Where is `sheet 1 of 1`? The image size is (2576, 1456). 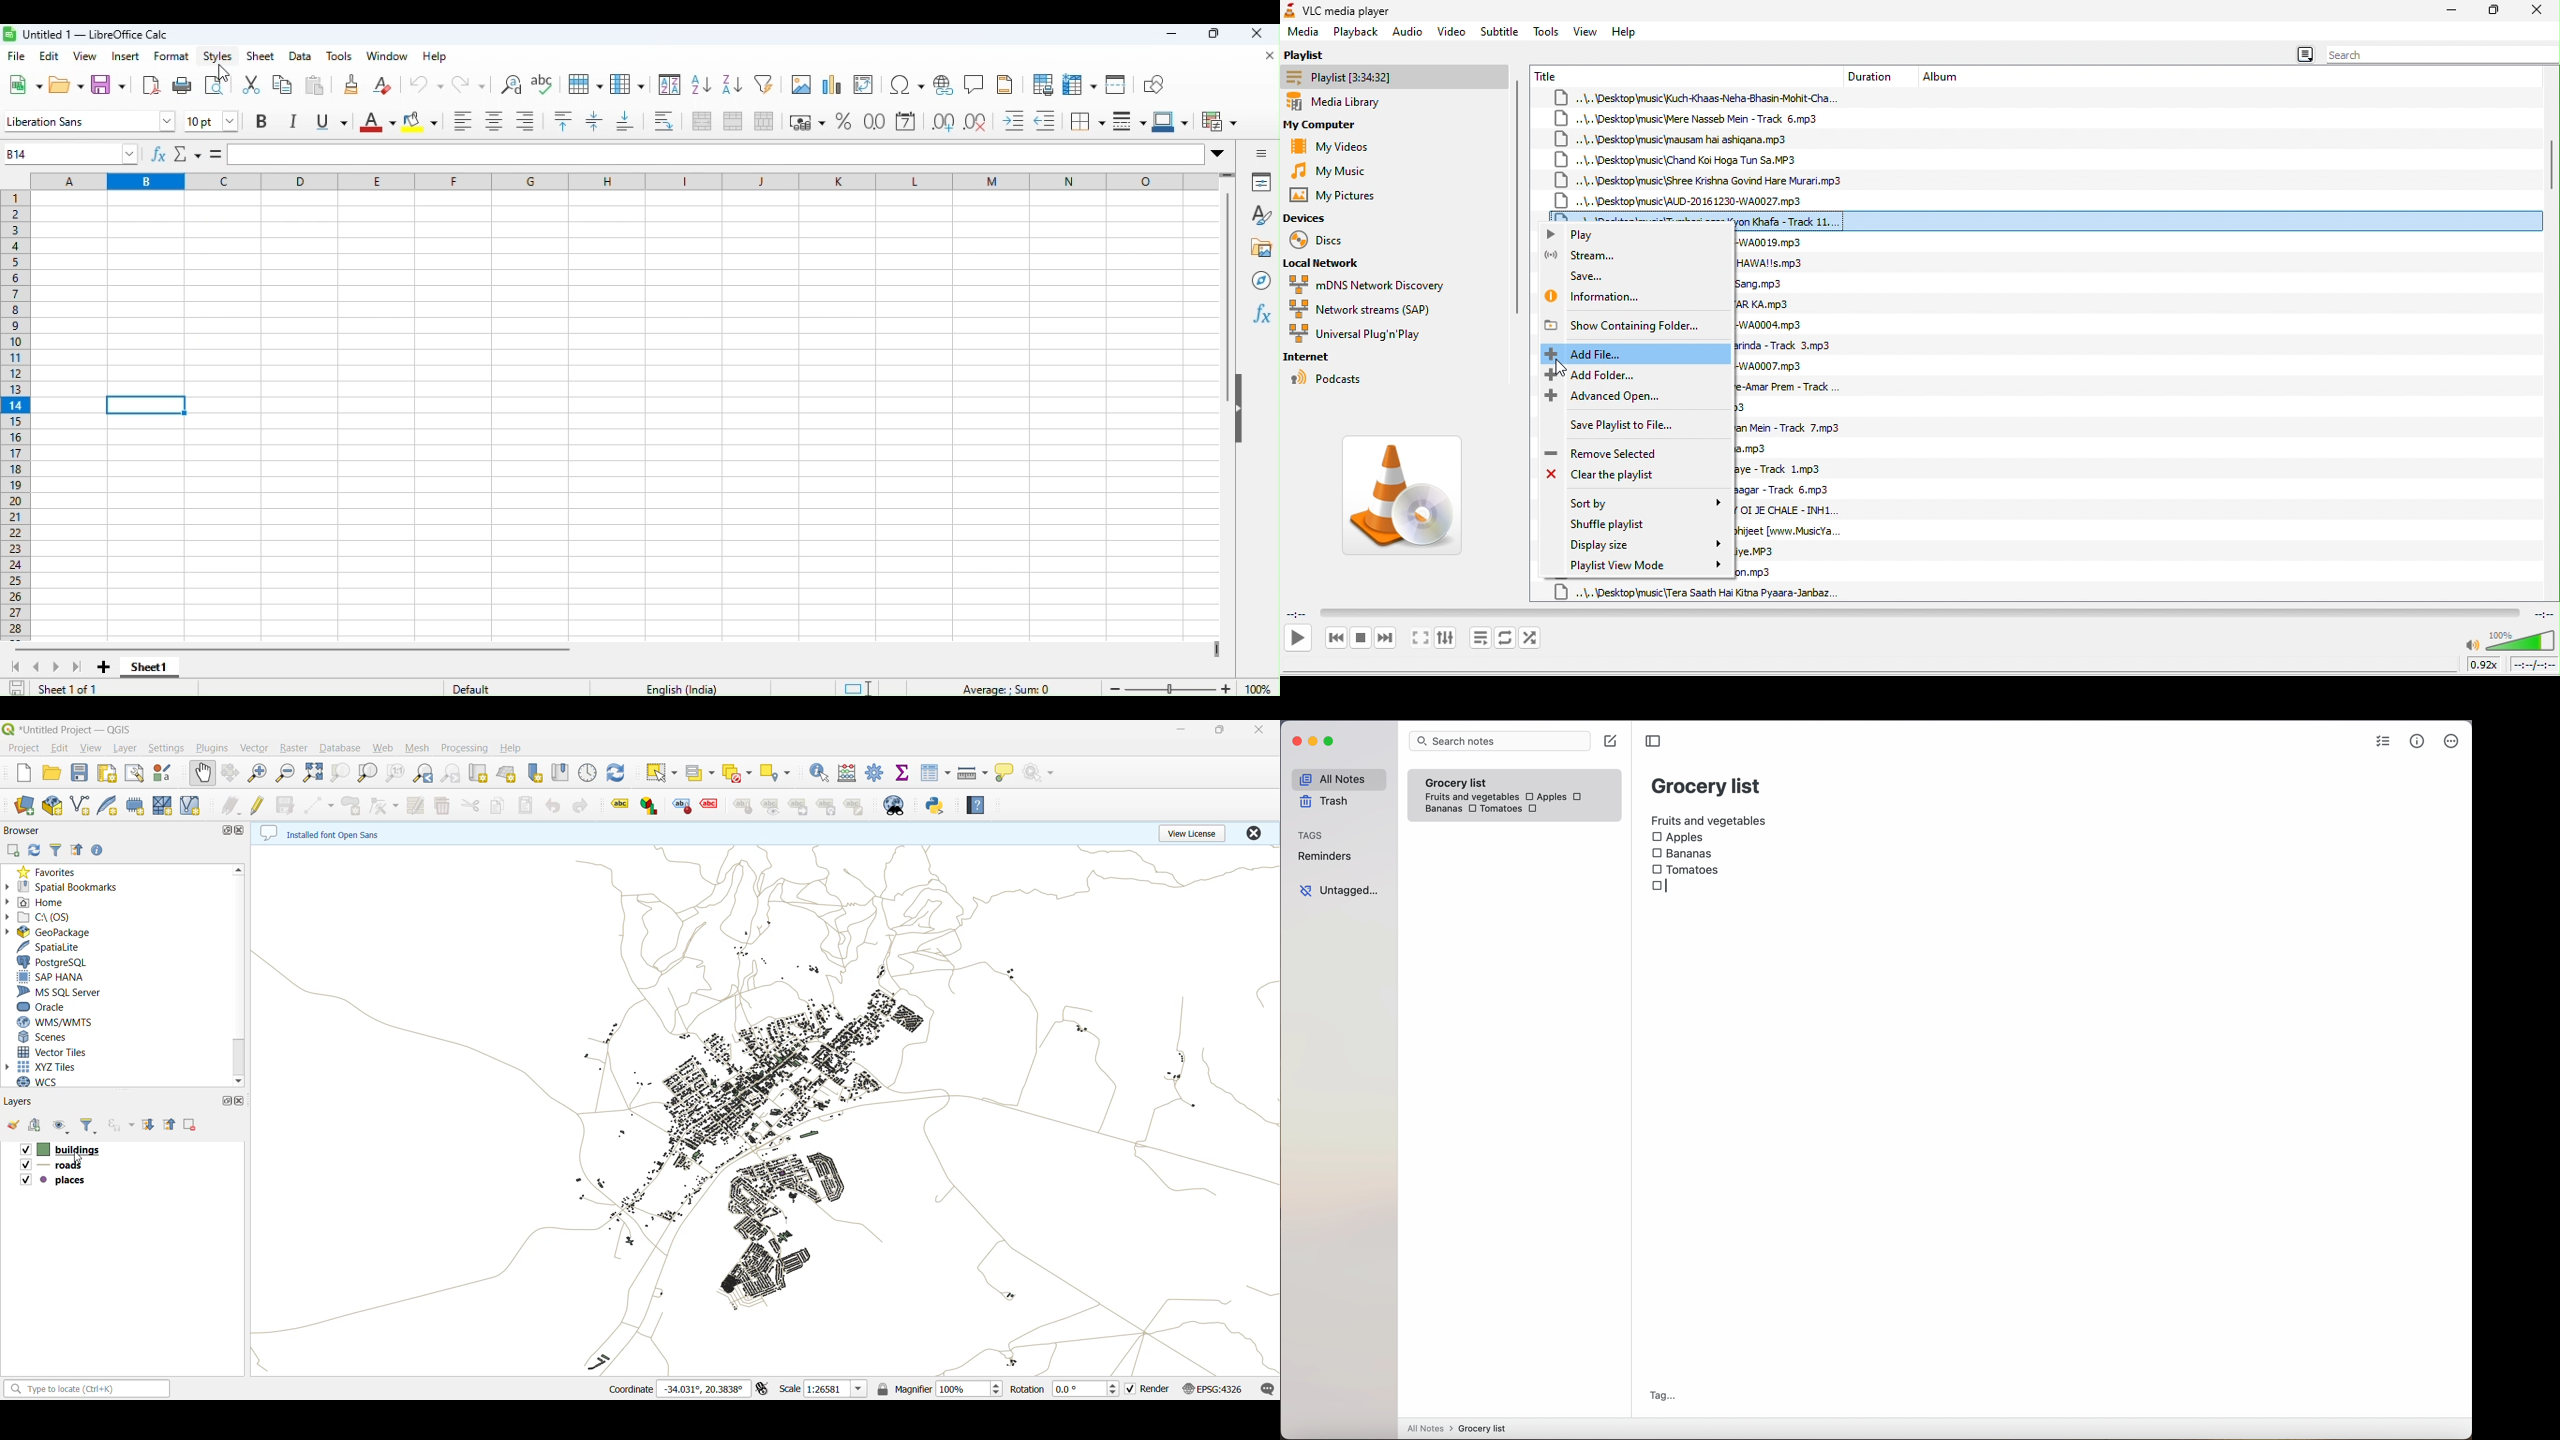 sheet 1 of 1 is located at coordinates (62, 689).